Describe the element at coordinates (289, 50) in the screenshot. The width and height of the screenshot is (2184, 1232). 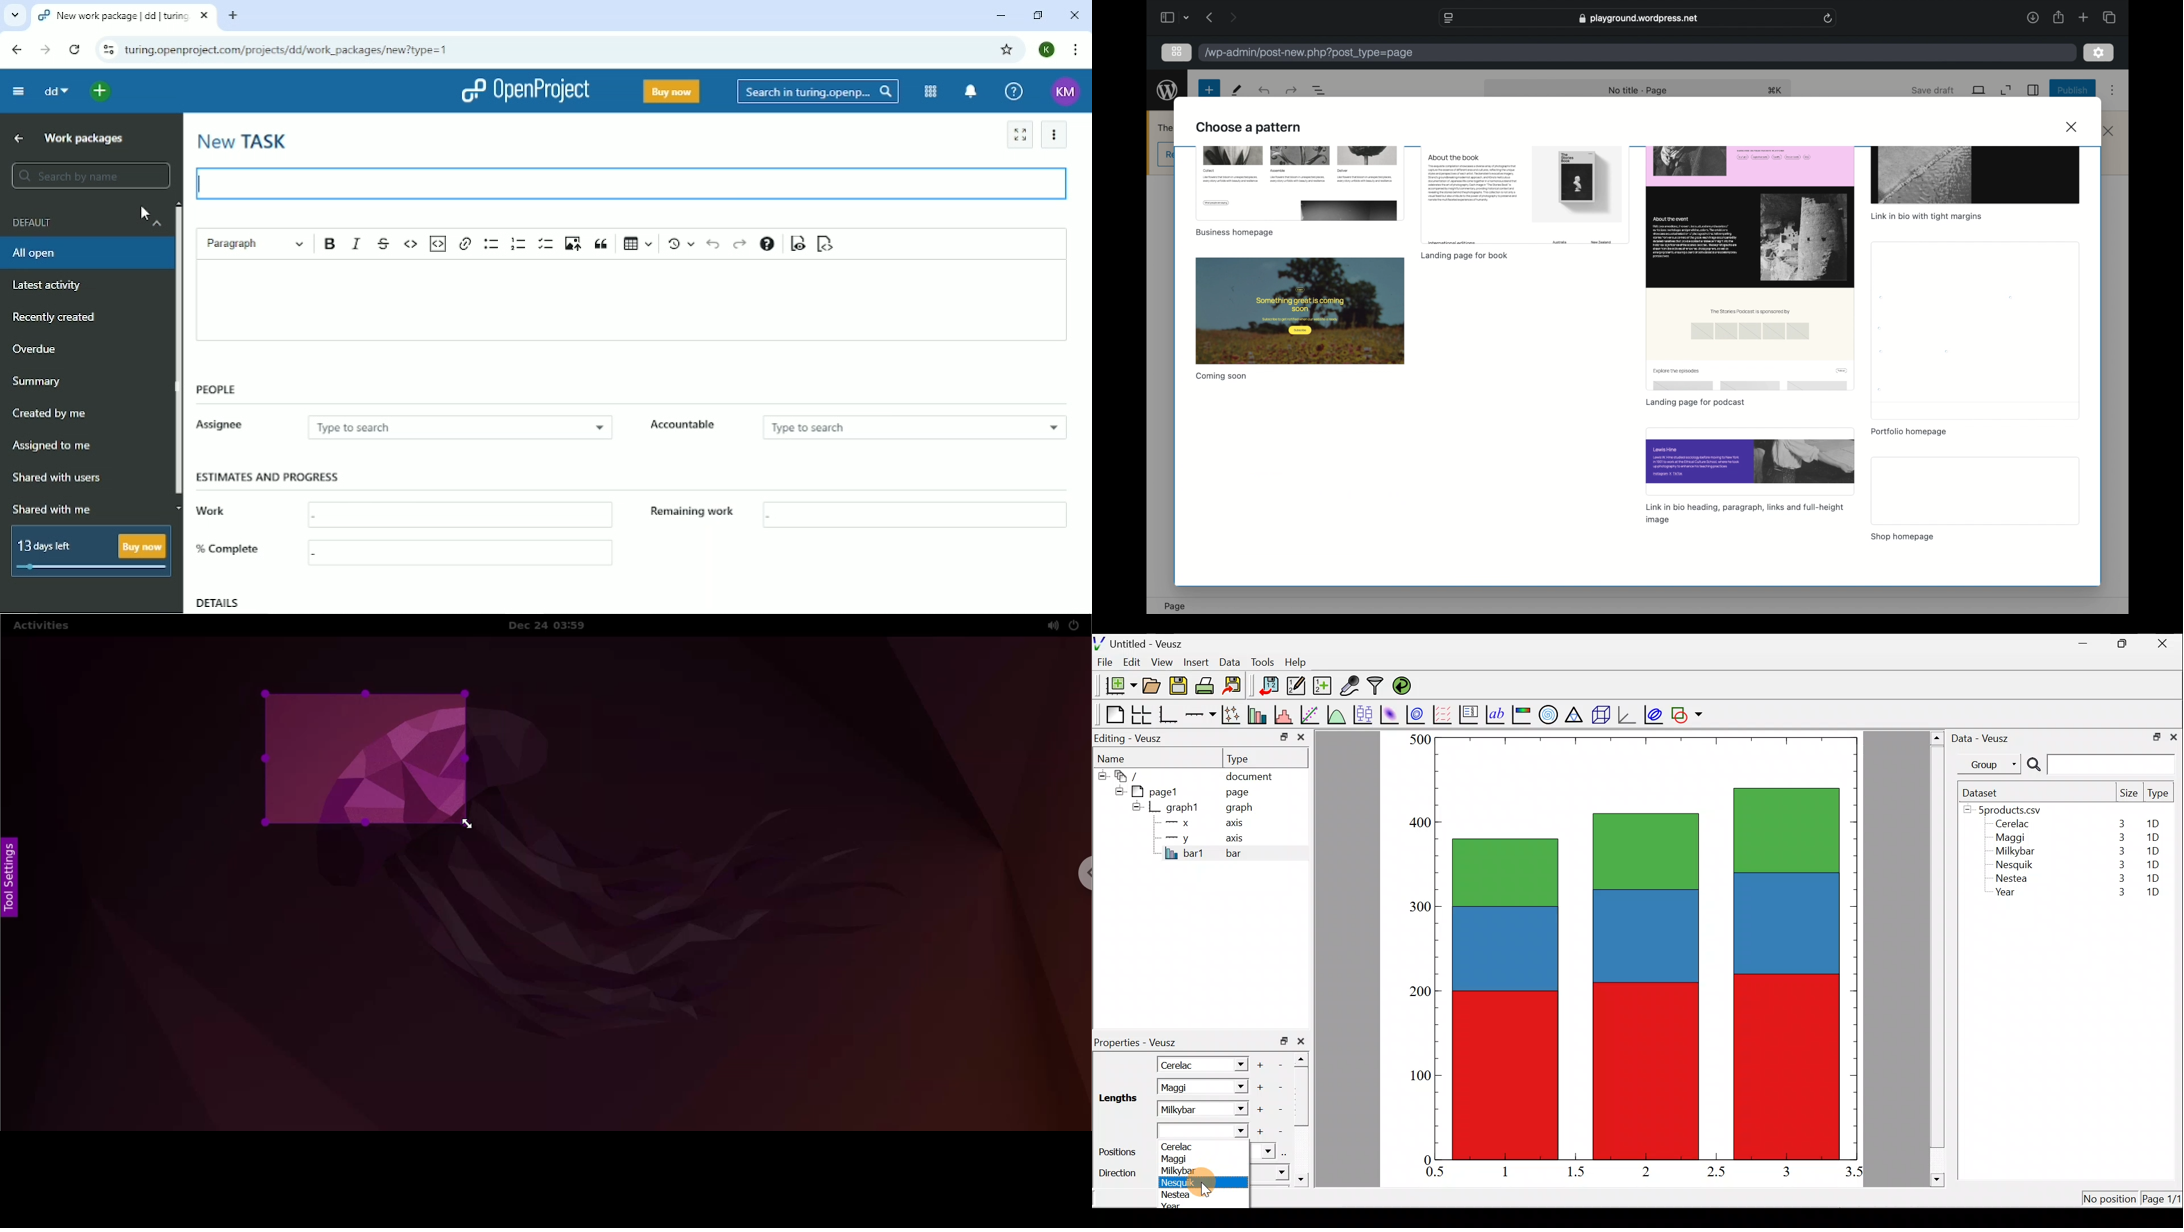
I see `turing.openproject.com/projects/dd/work_packages/new?type=1` at that location.